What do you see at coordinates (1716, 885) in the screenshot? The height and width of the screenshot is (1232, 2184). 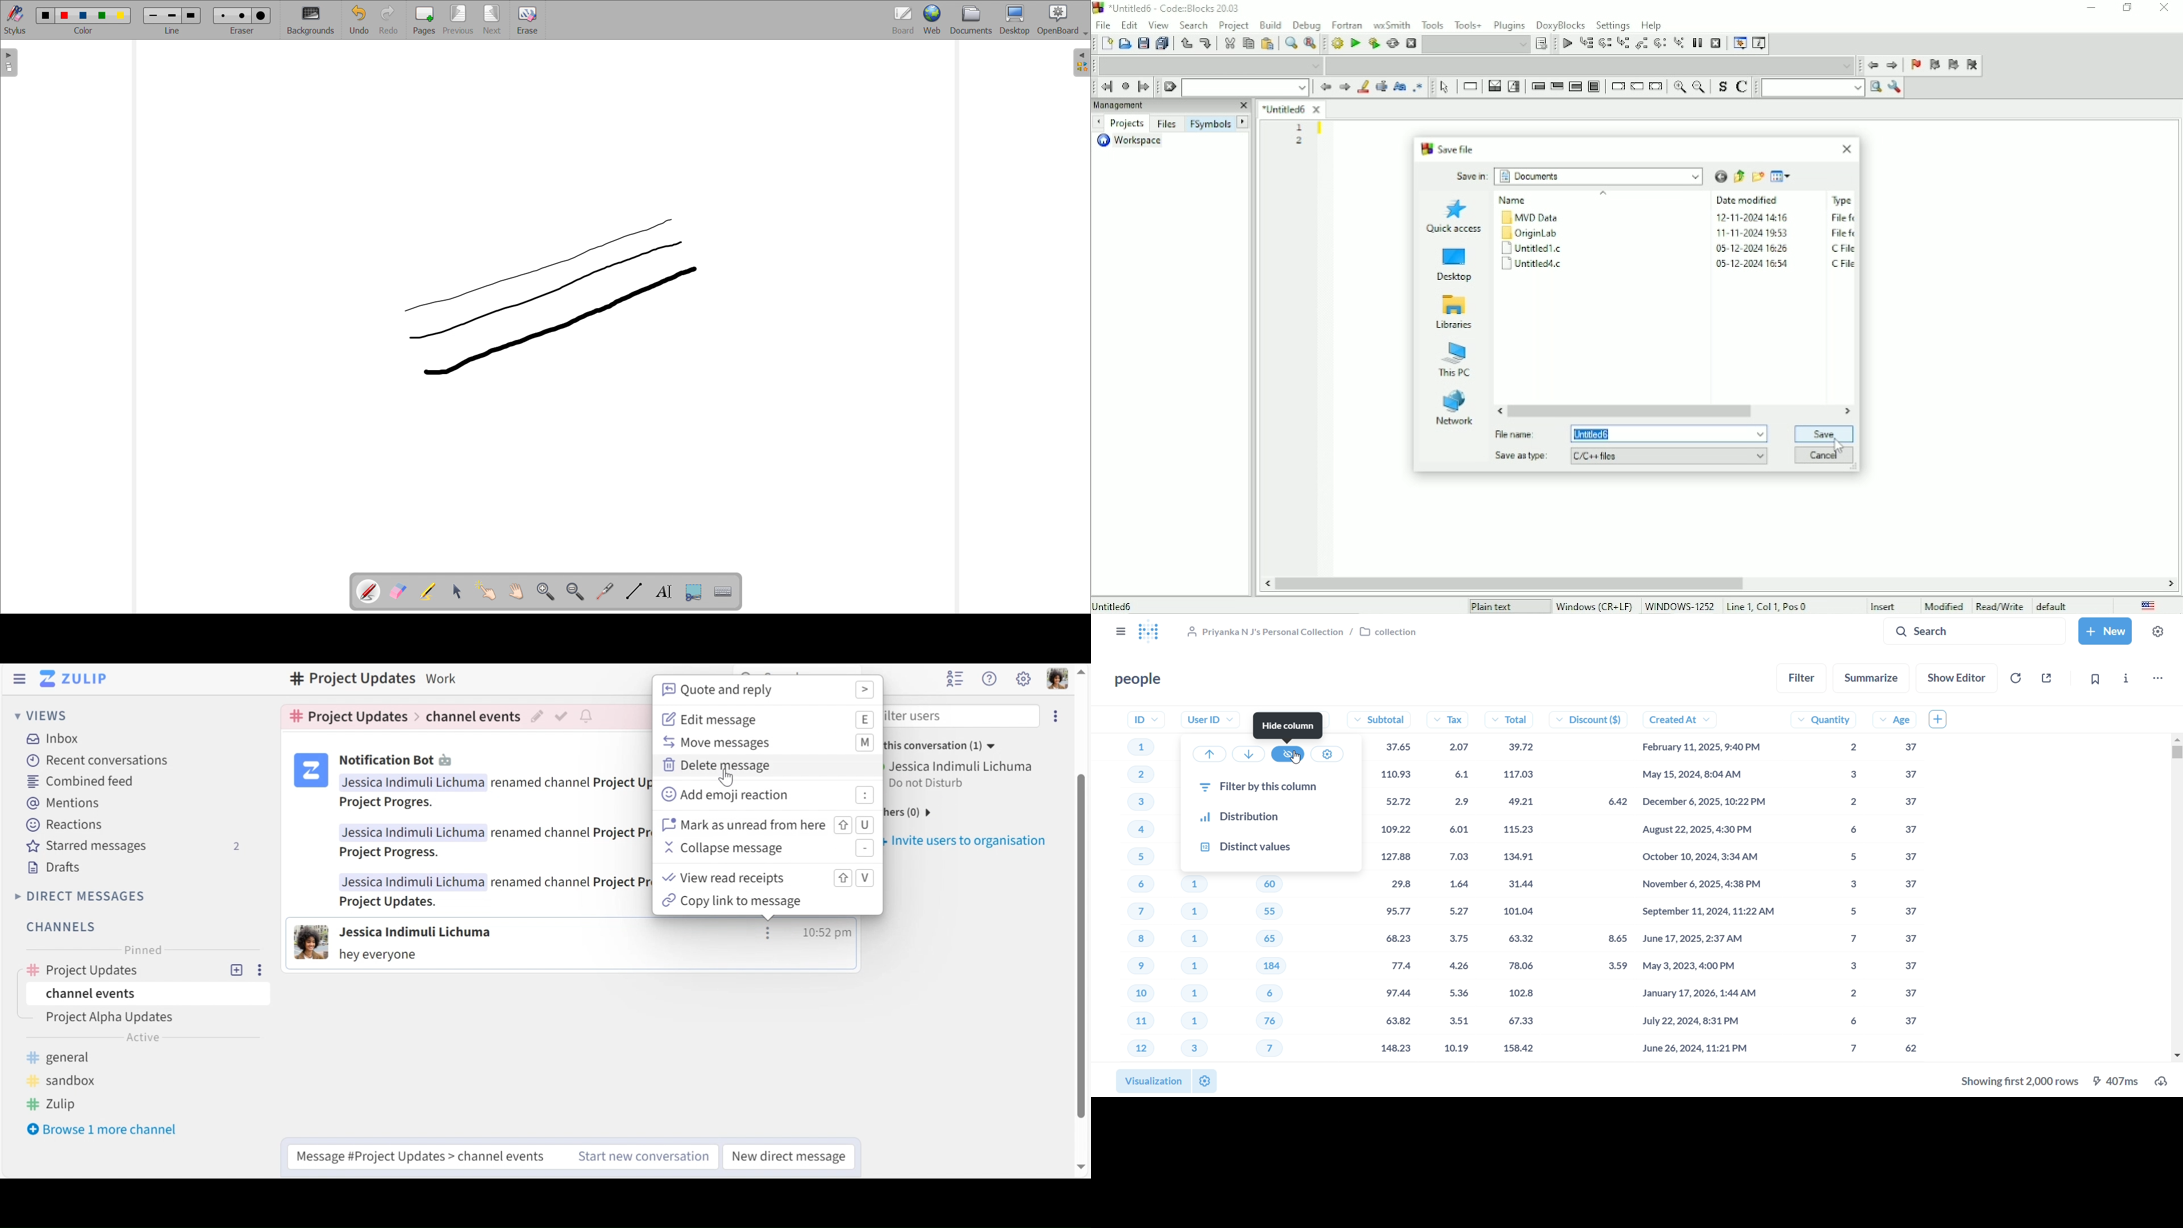 I see `created at` at bounding box center [1716, 885].